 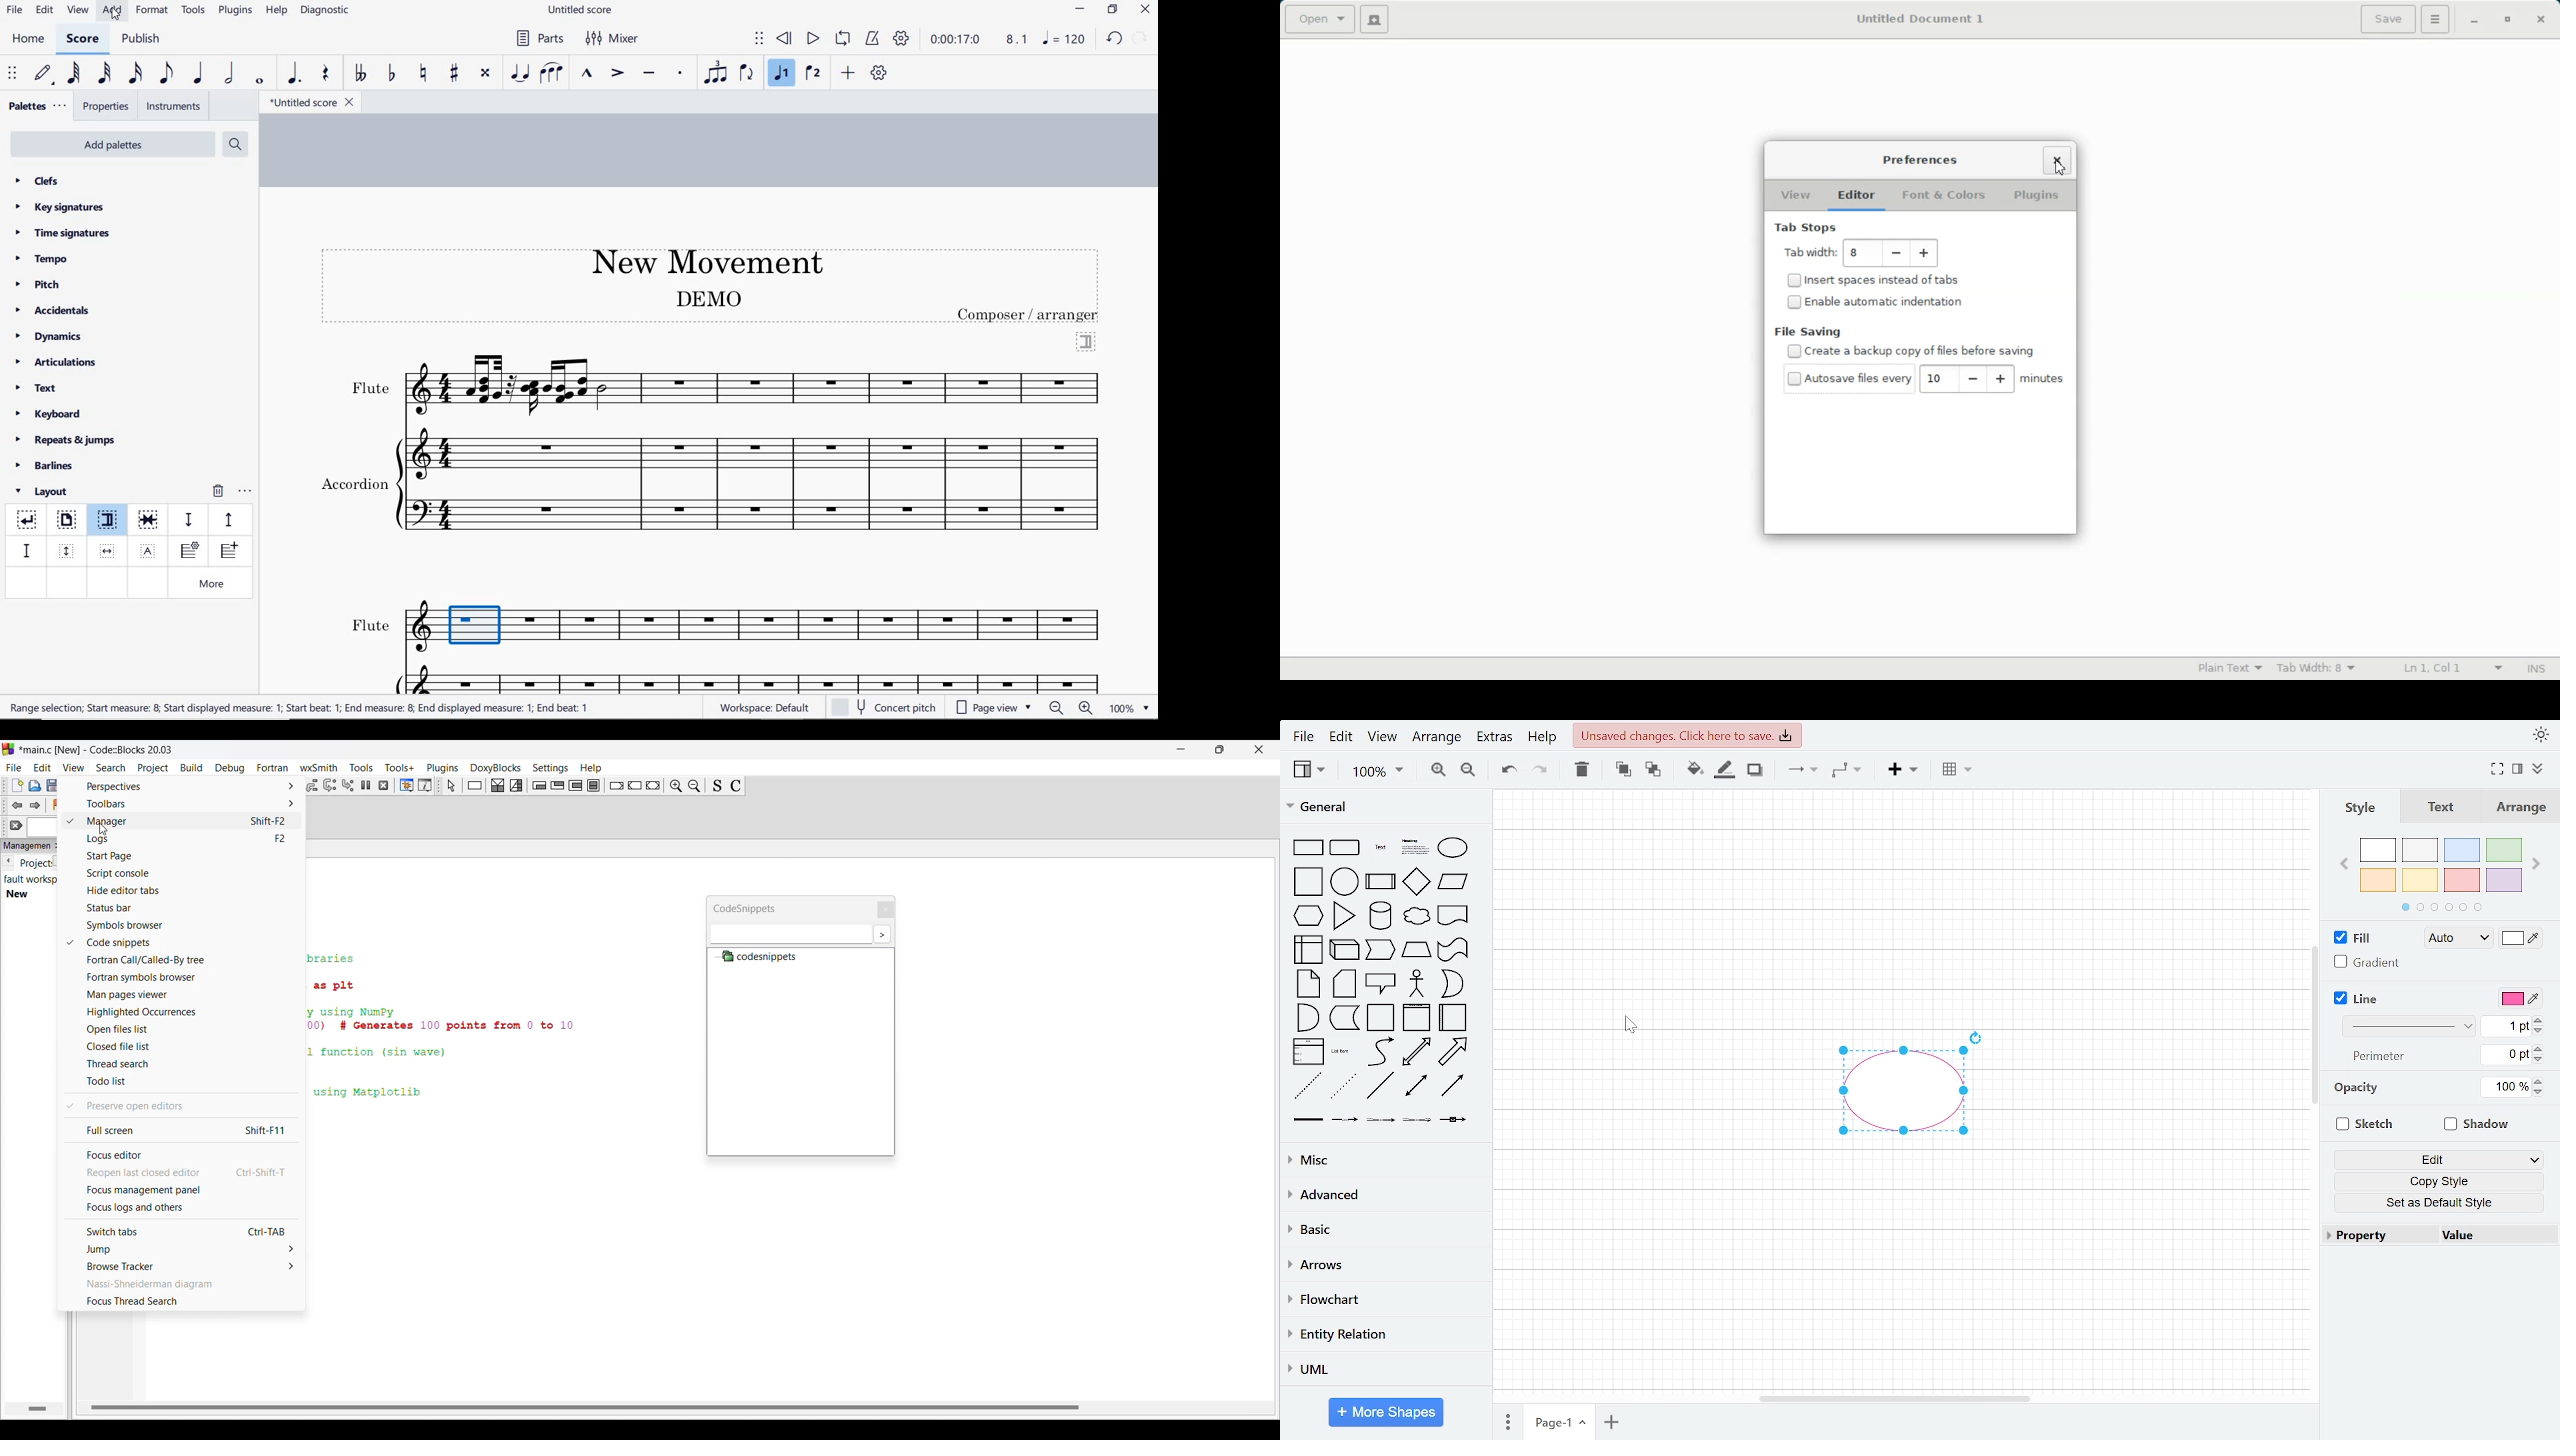 I want to click on dotted line, so click(x=1343, y=1087).